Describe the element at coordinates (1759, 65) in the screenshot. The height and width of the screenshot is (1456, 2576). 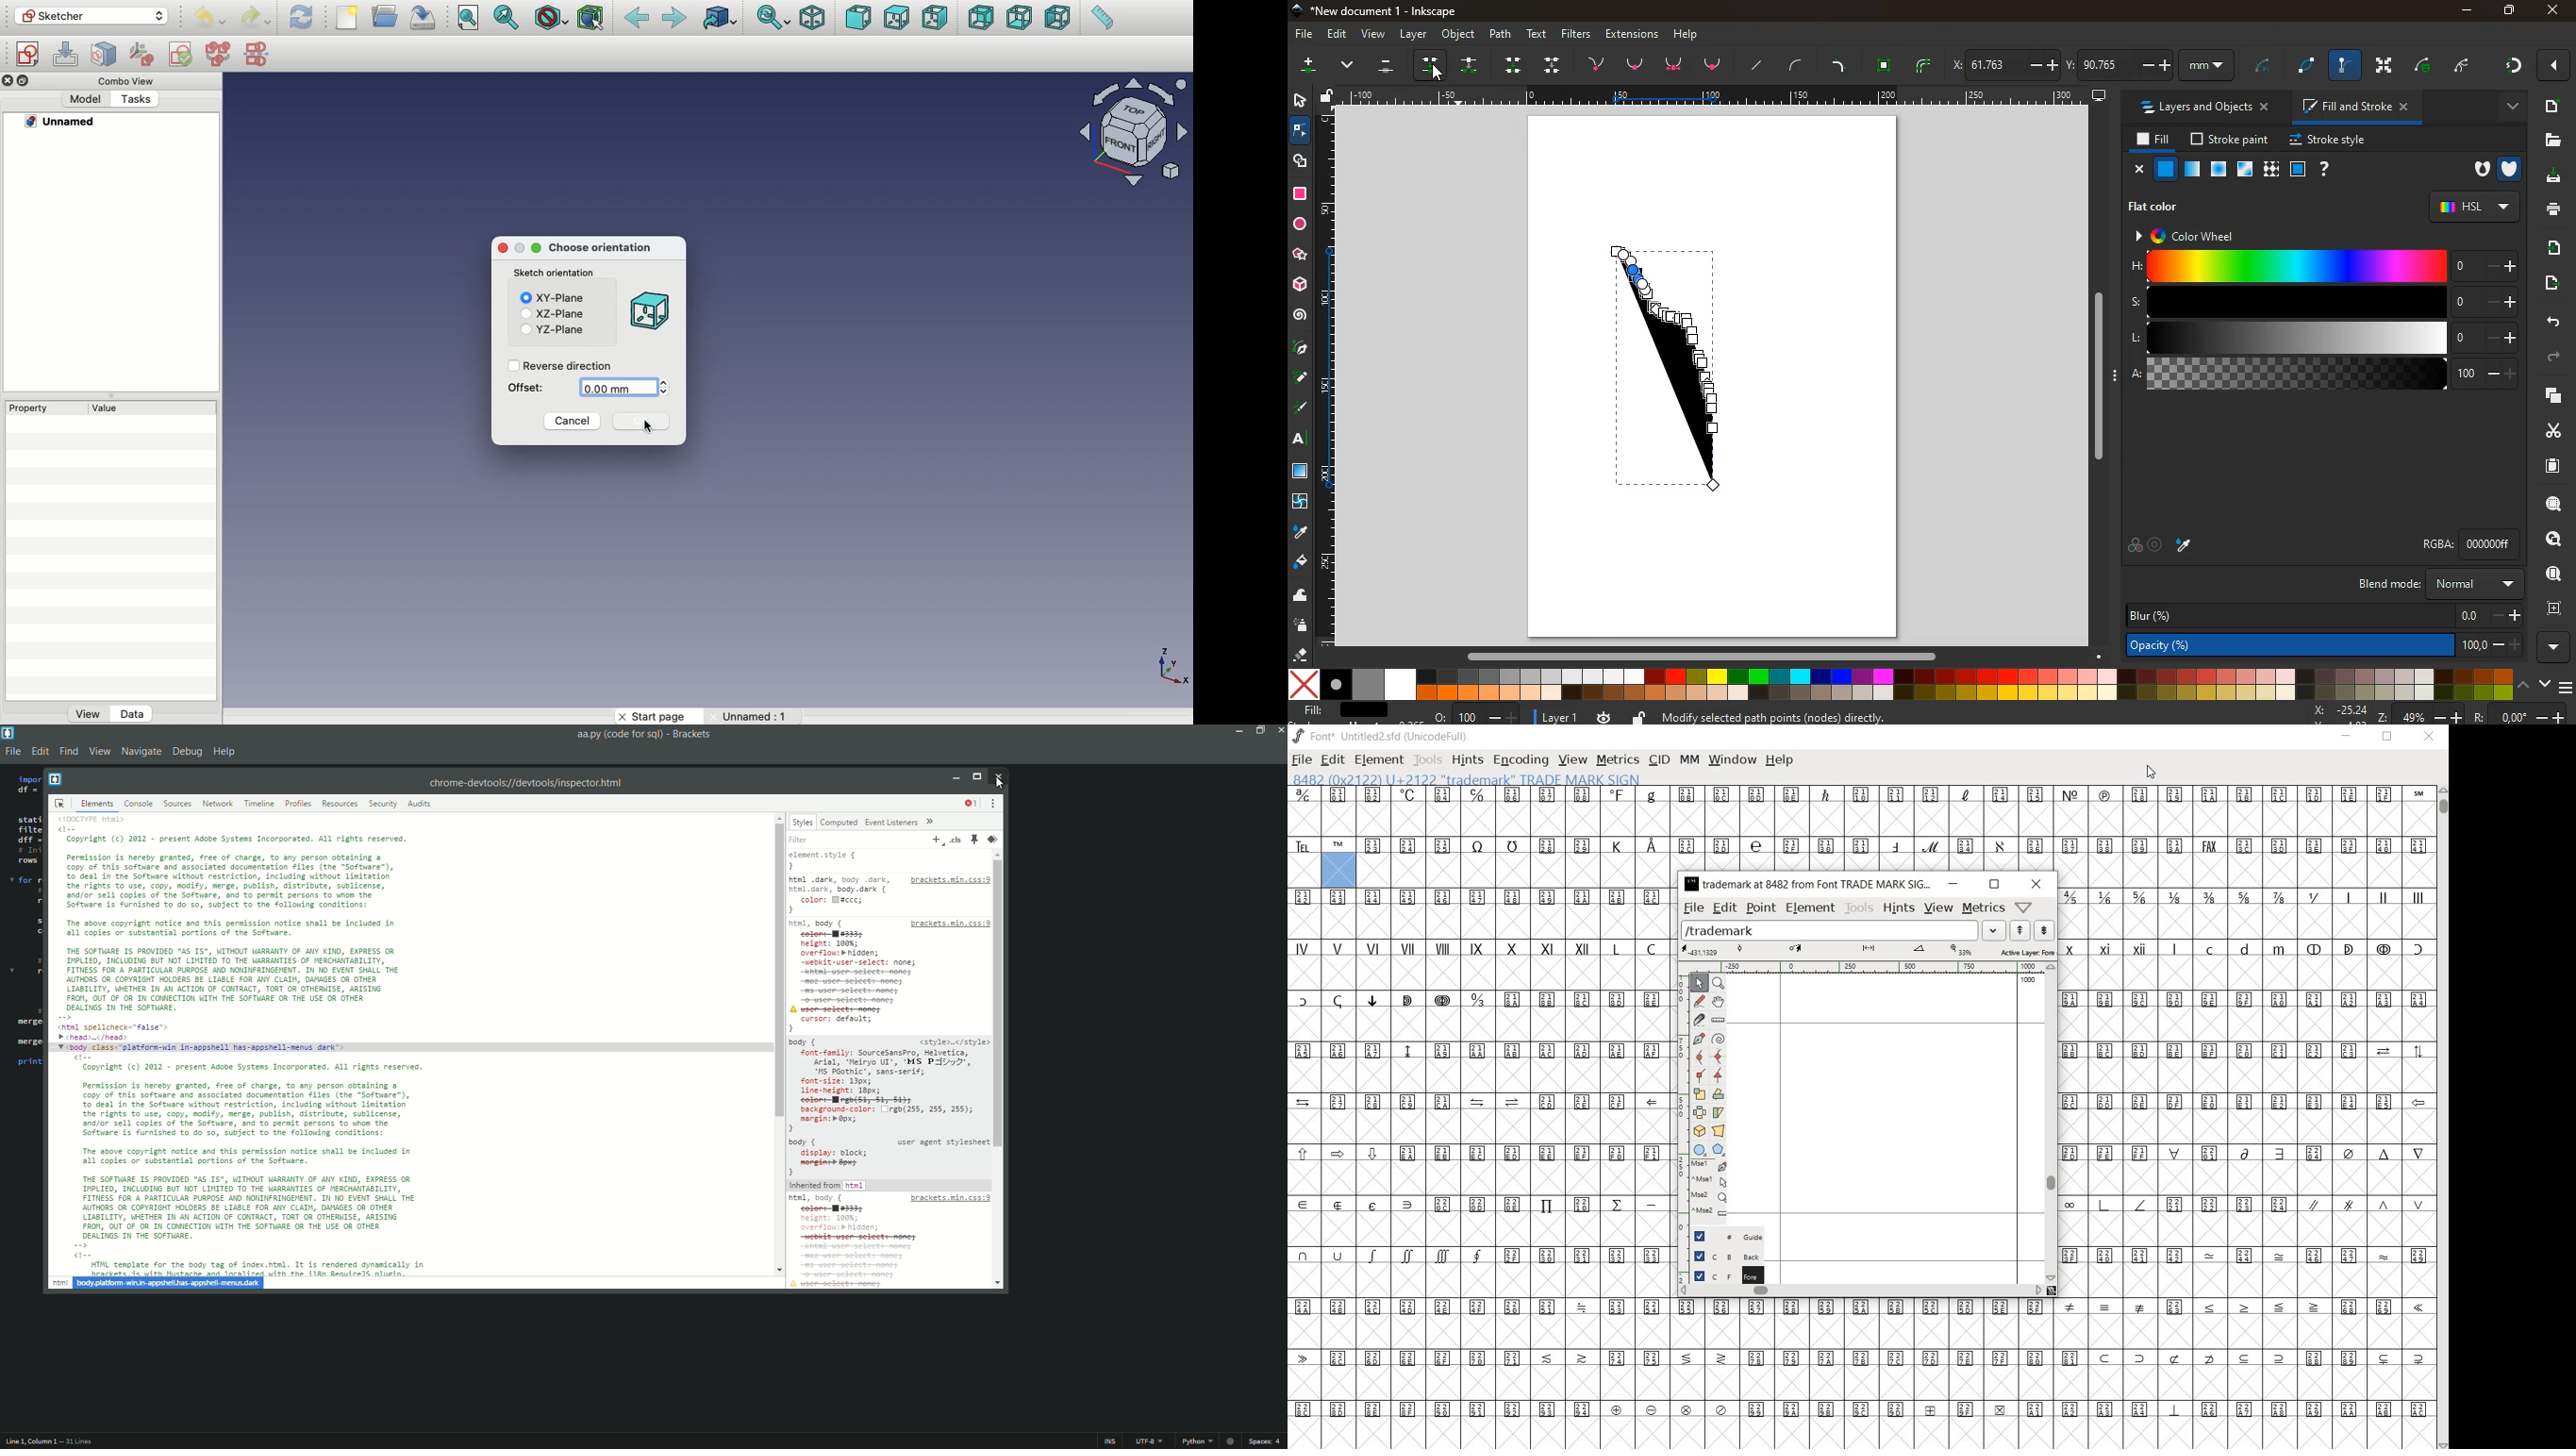
I see `diagonal` at that location.